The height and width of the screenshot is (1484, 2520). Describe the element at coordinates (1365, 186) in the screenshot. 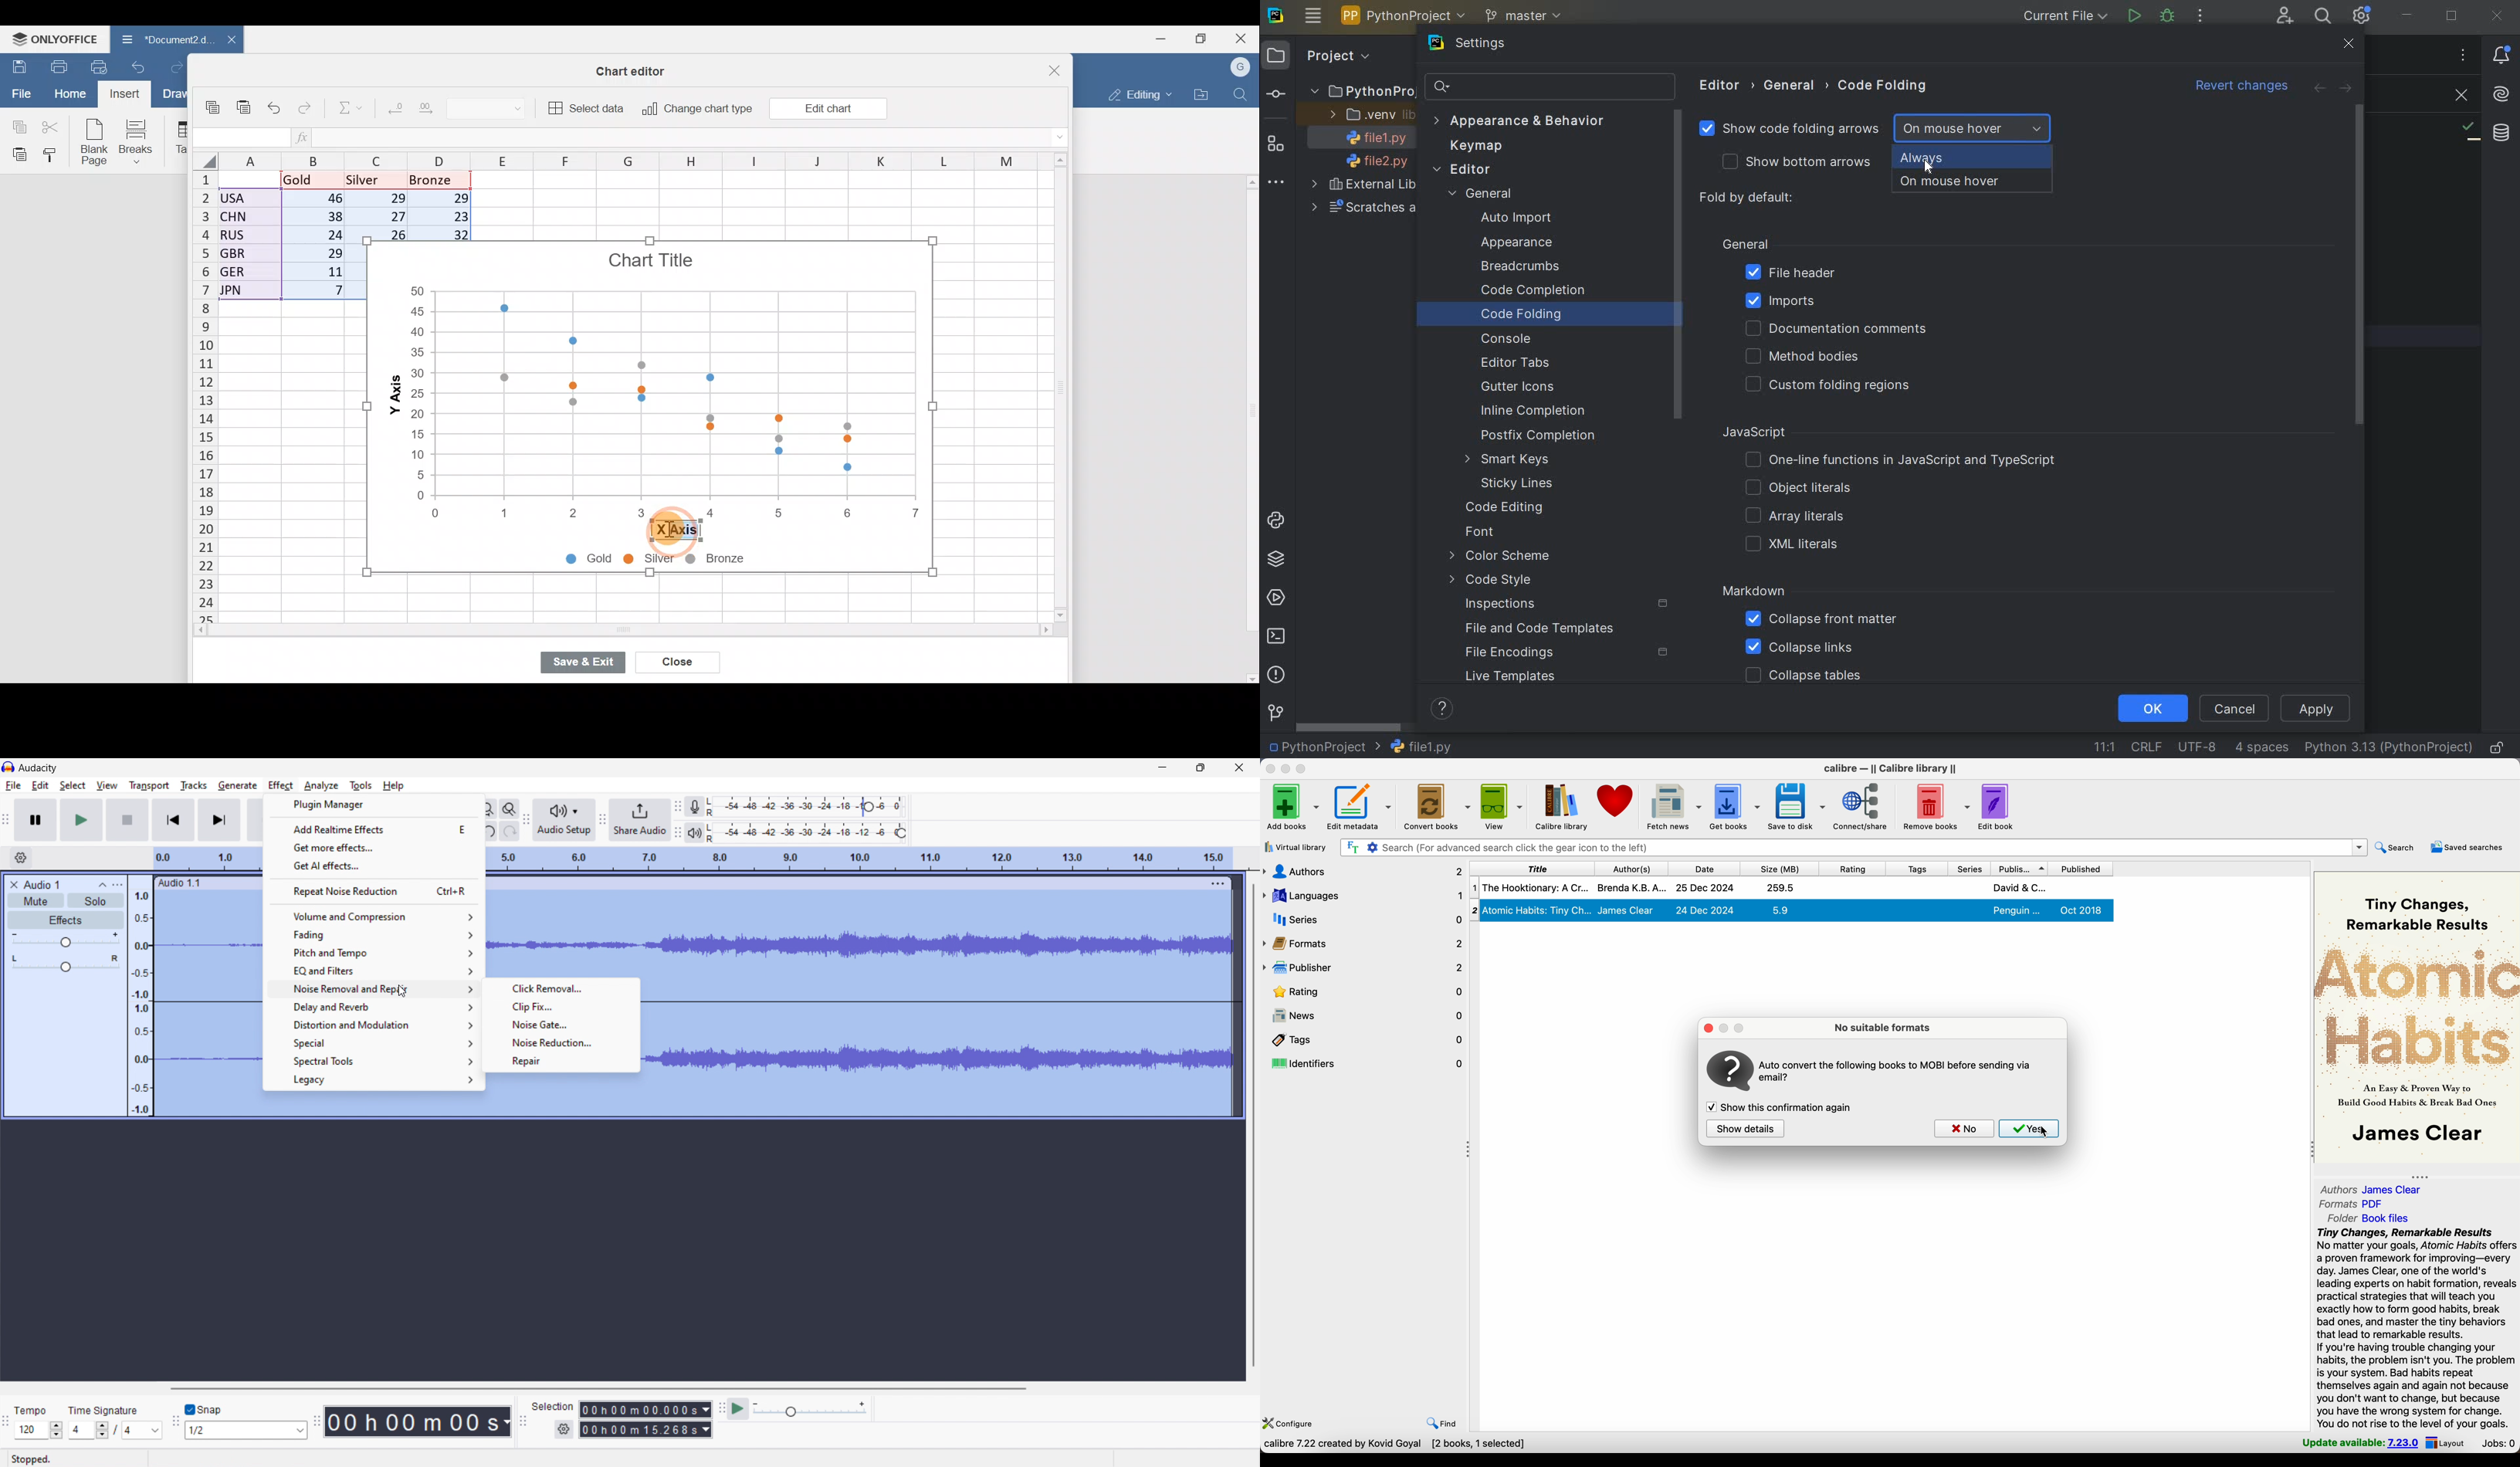

I see `EXTERNAL LIBRARIES` at that location.